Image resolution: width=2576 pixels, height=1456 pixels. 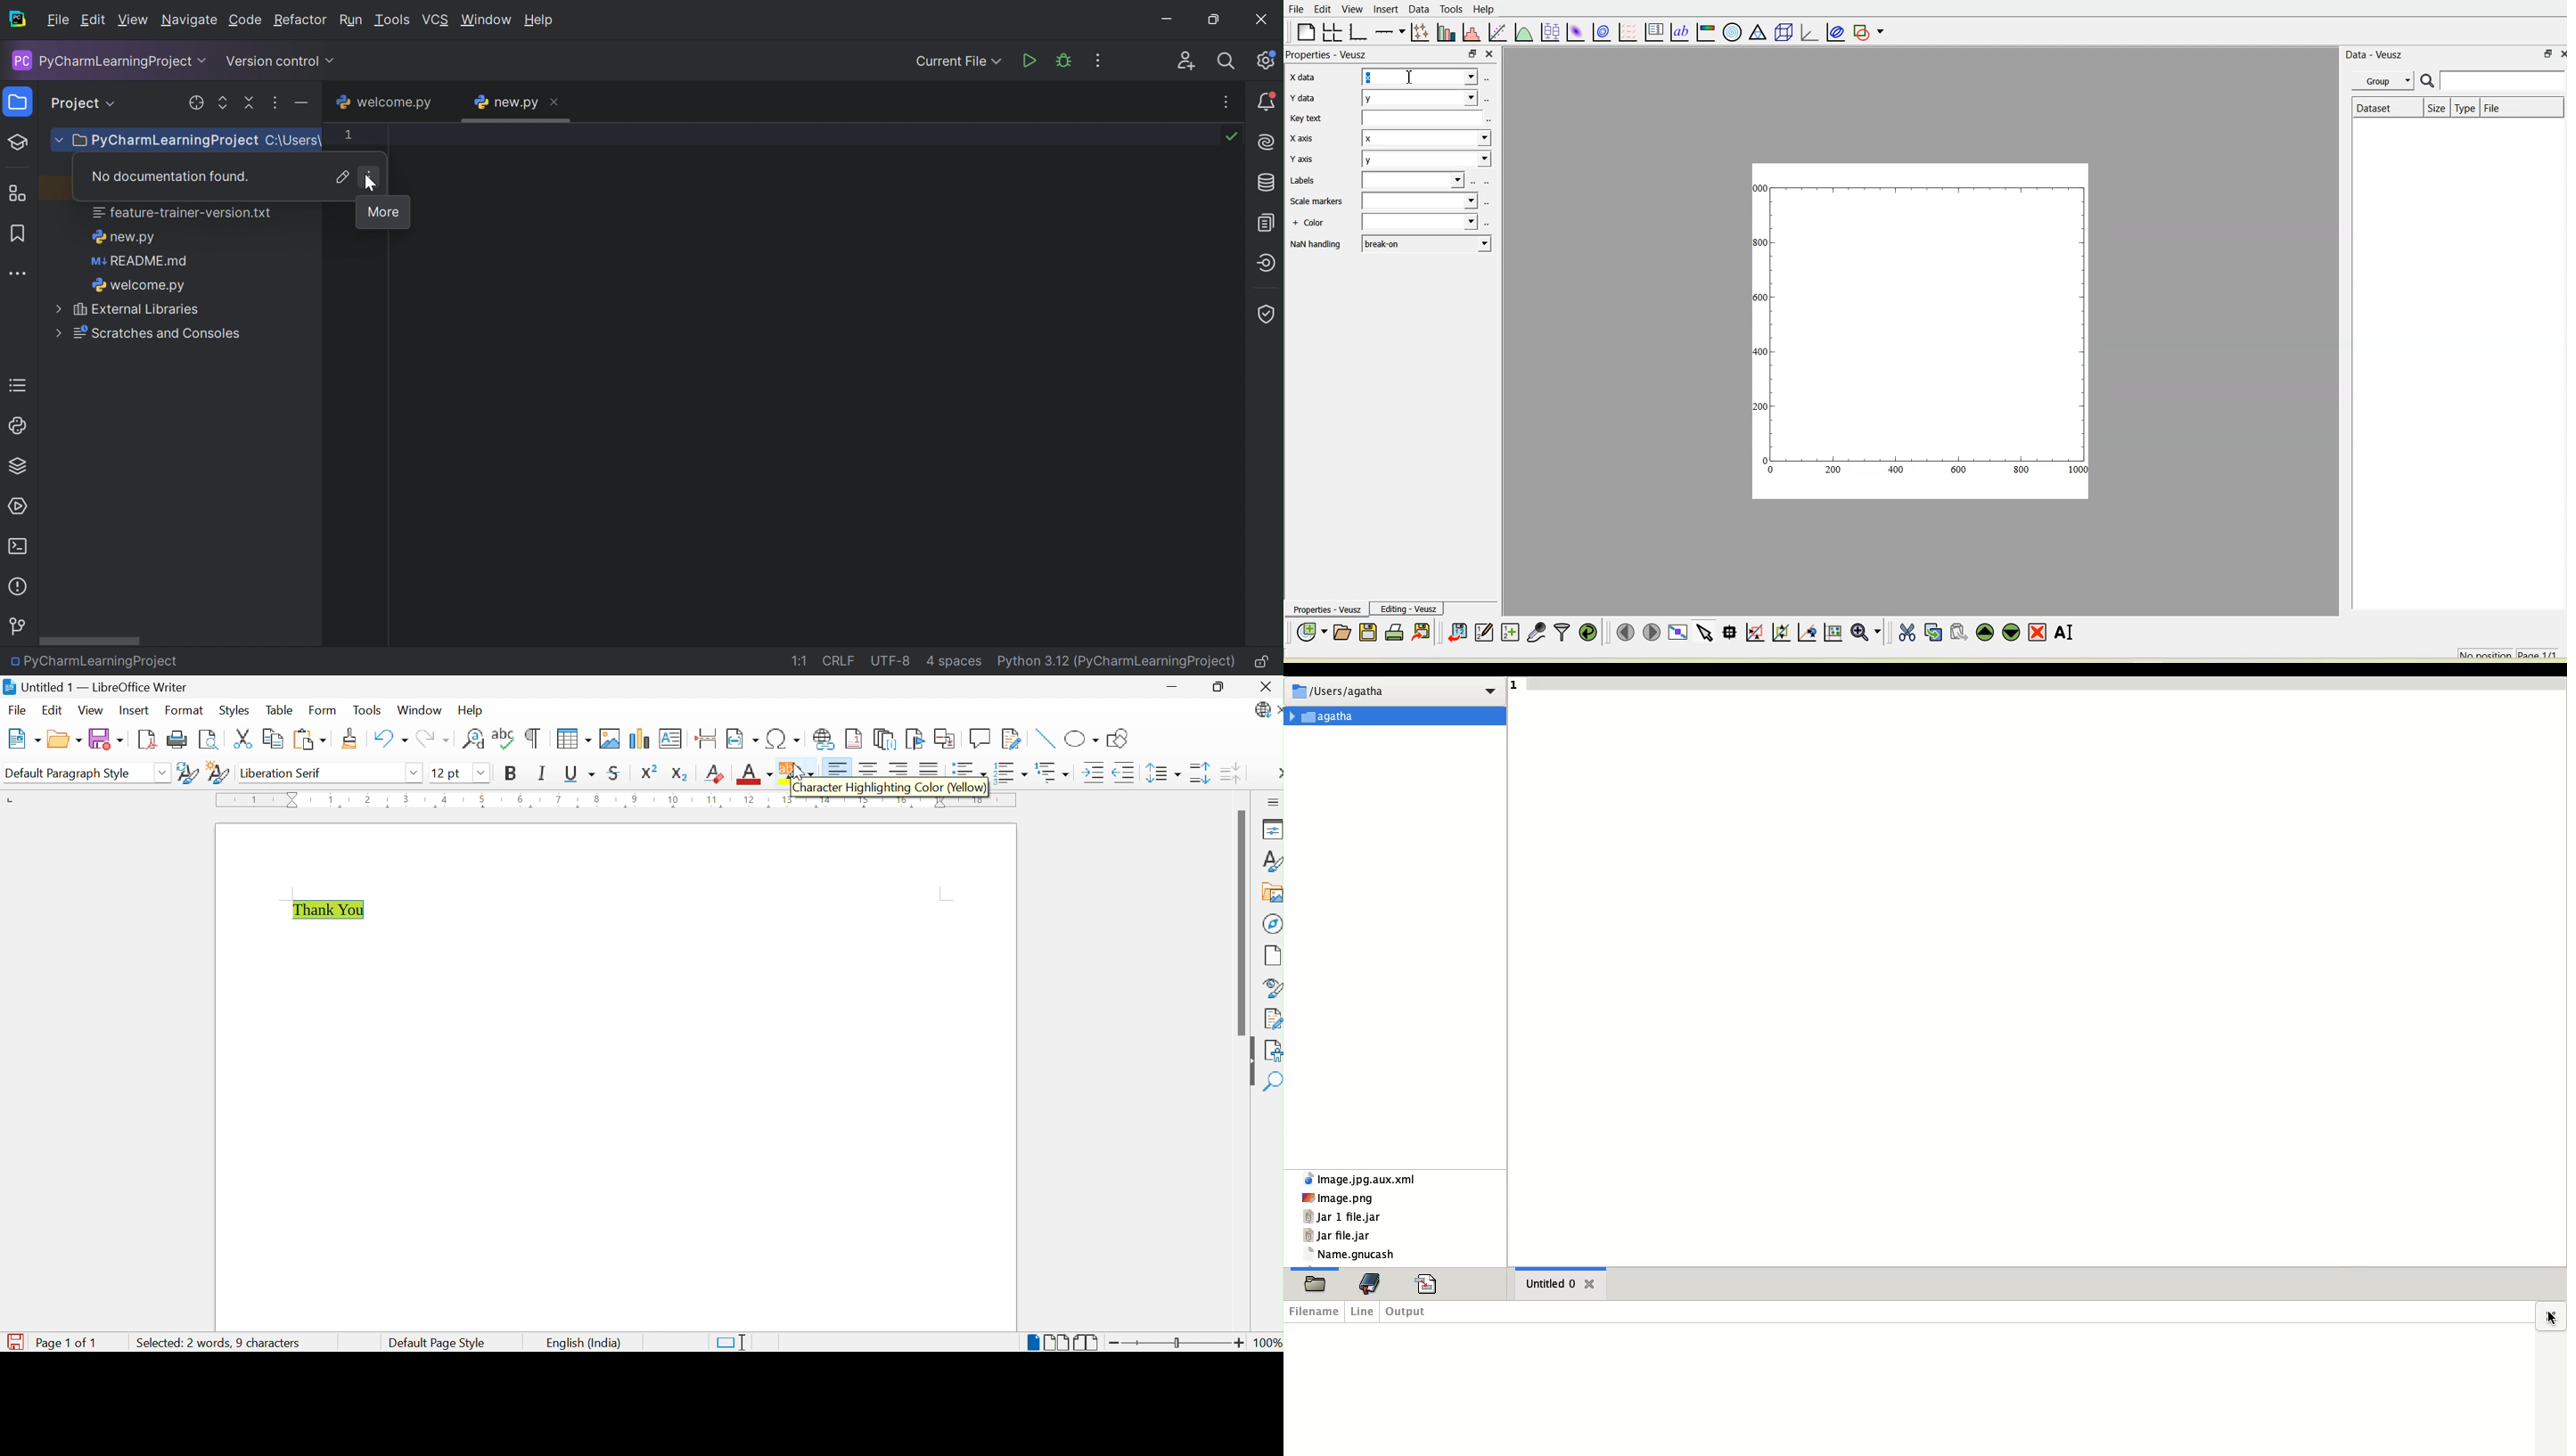 What do you see at coordinates (732, 1341) in the screenshot?
I see `Standard Selection. Click to change selection mode.` at bounding box center [732, 1341].